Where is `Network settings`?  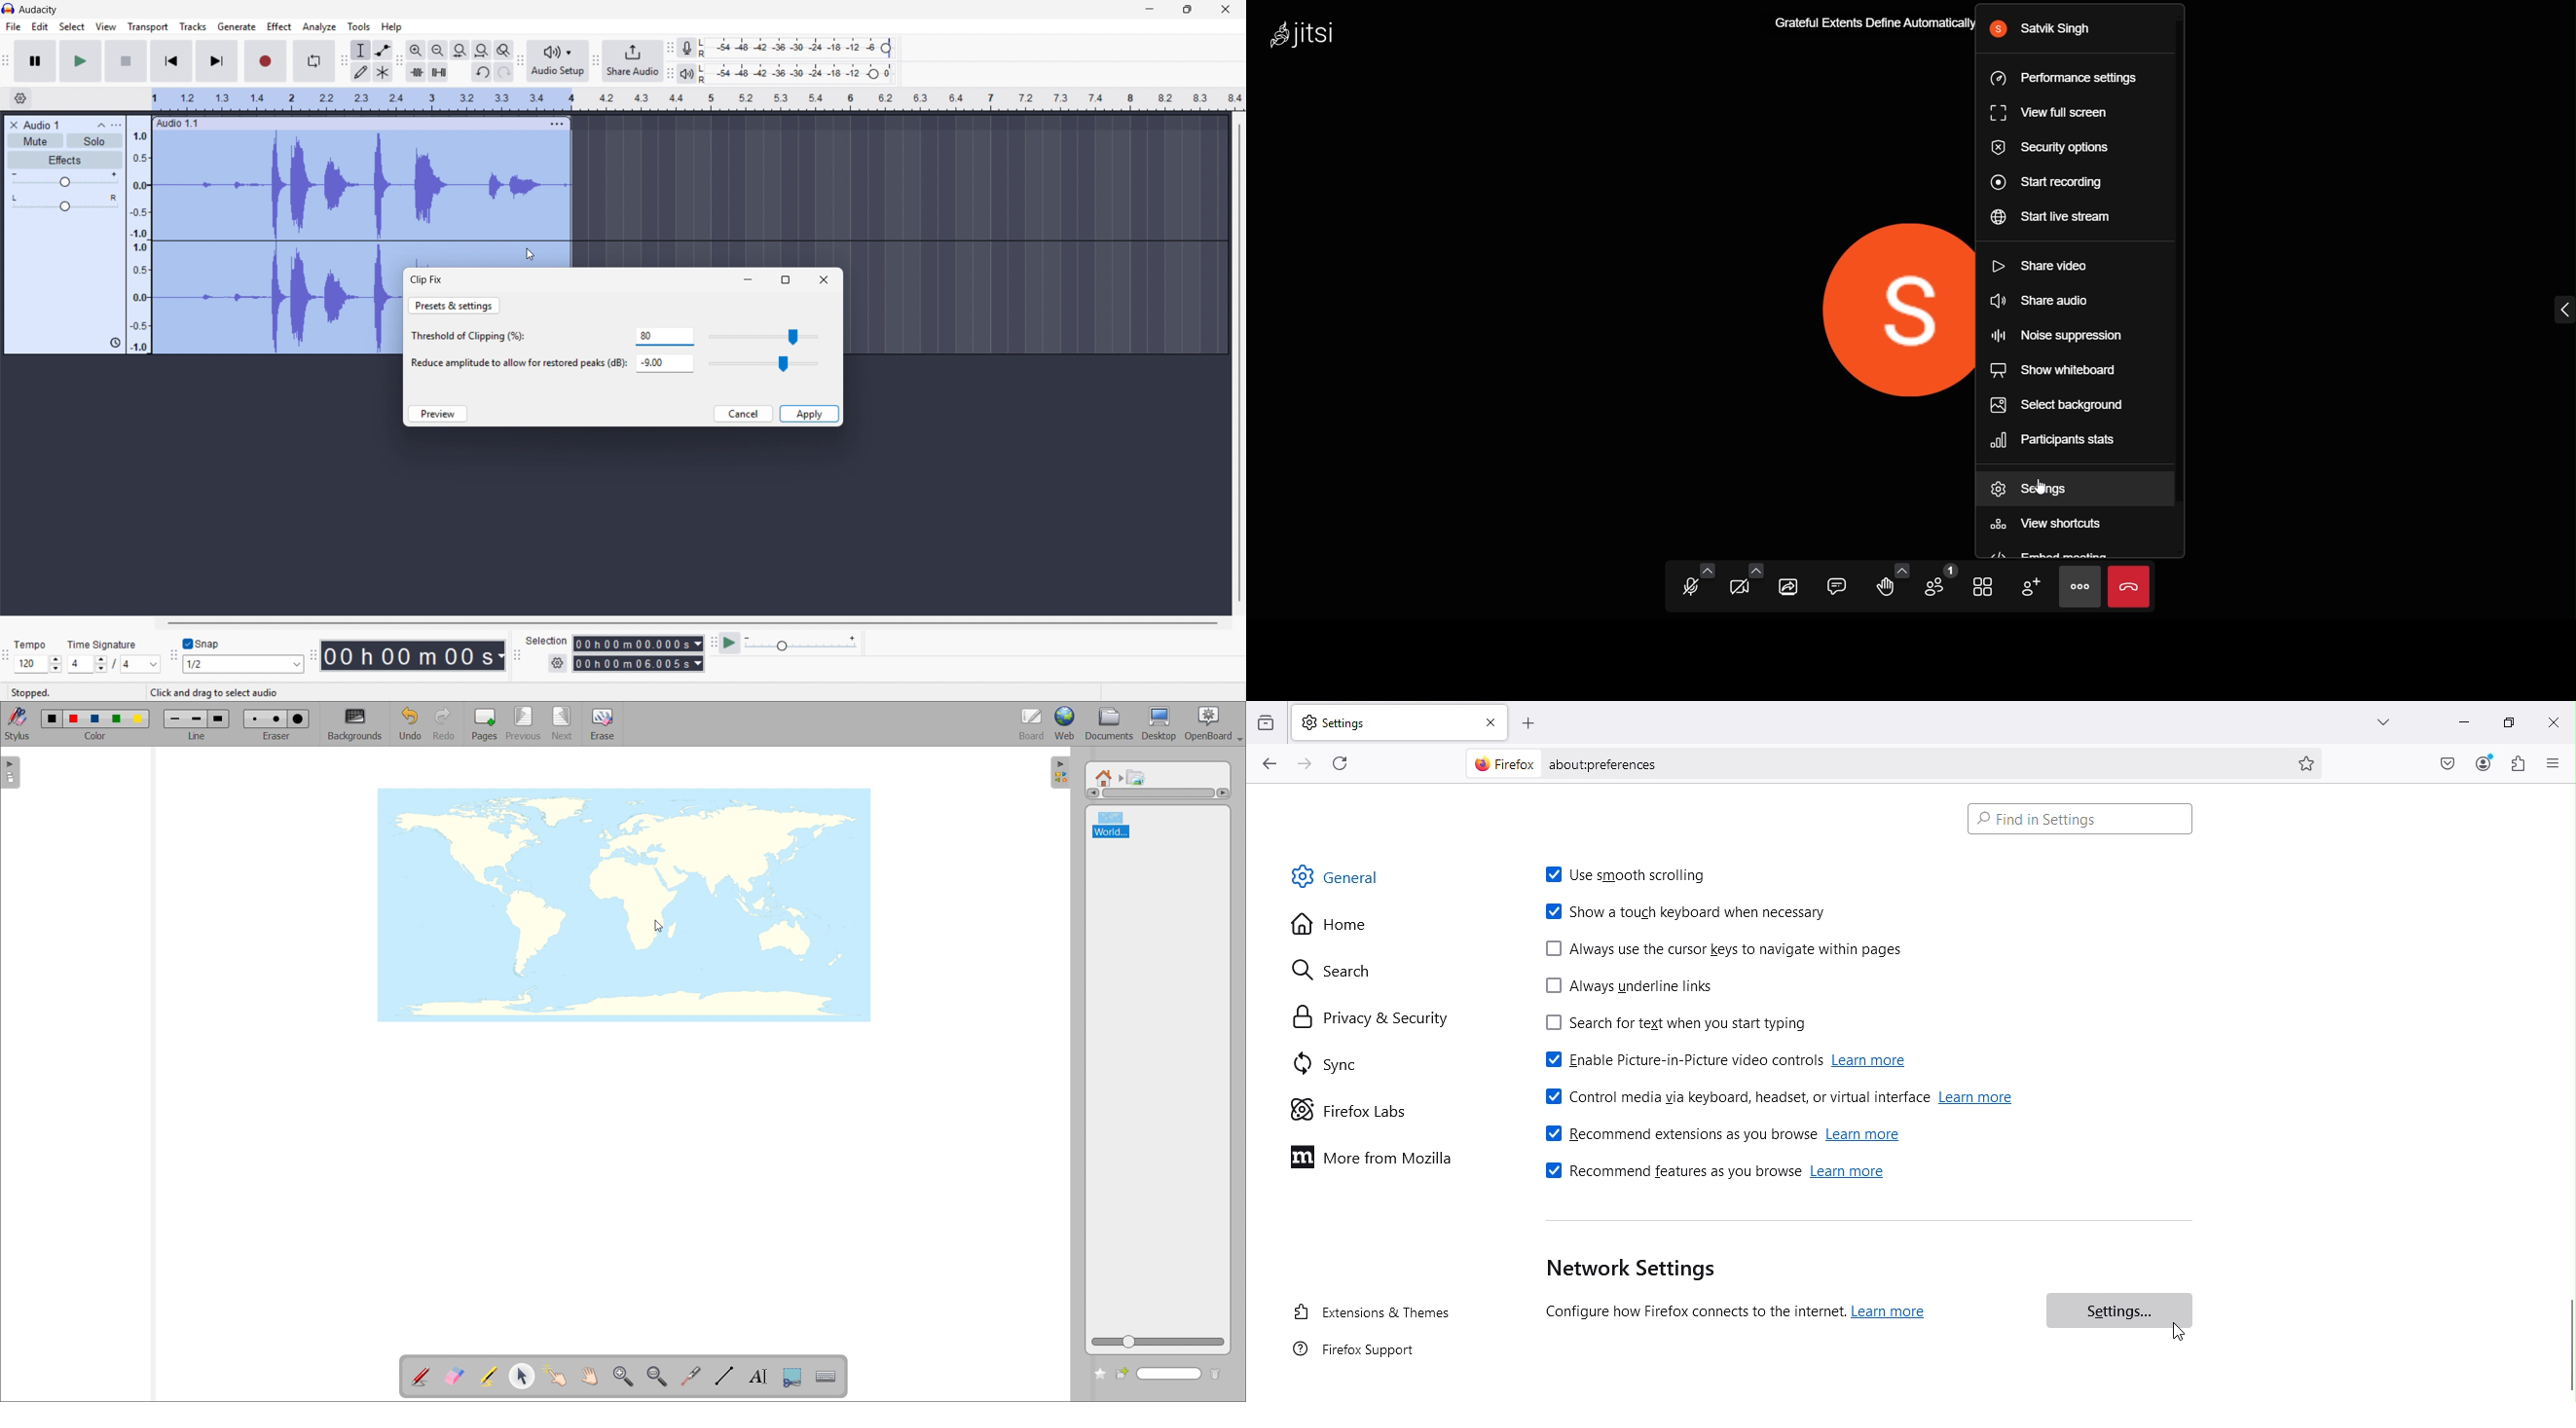
Network settings is located at coordinates (1757, 1291).